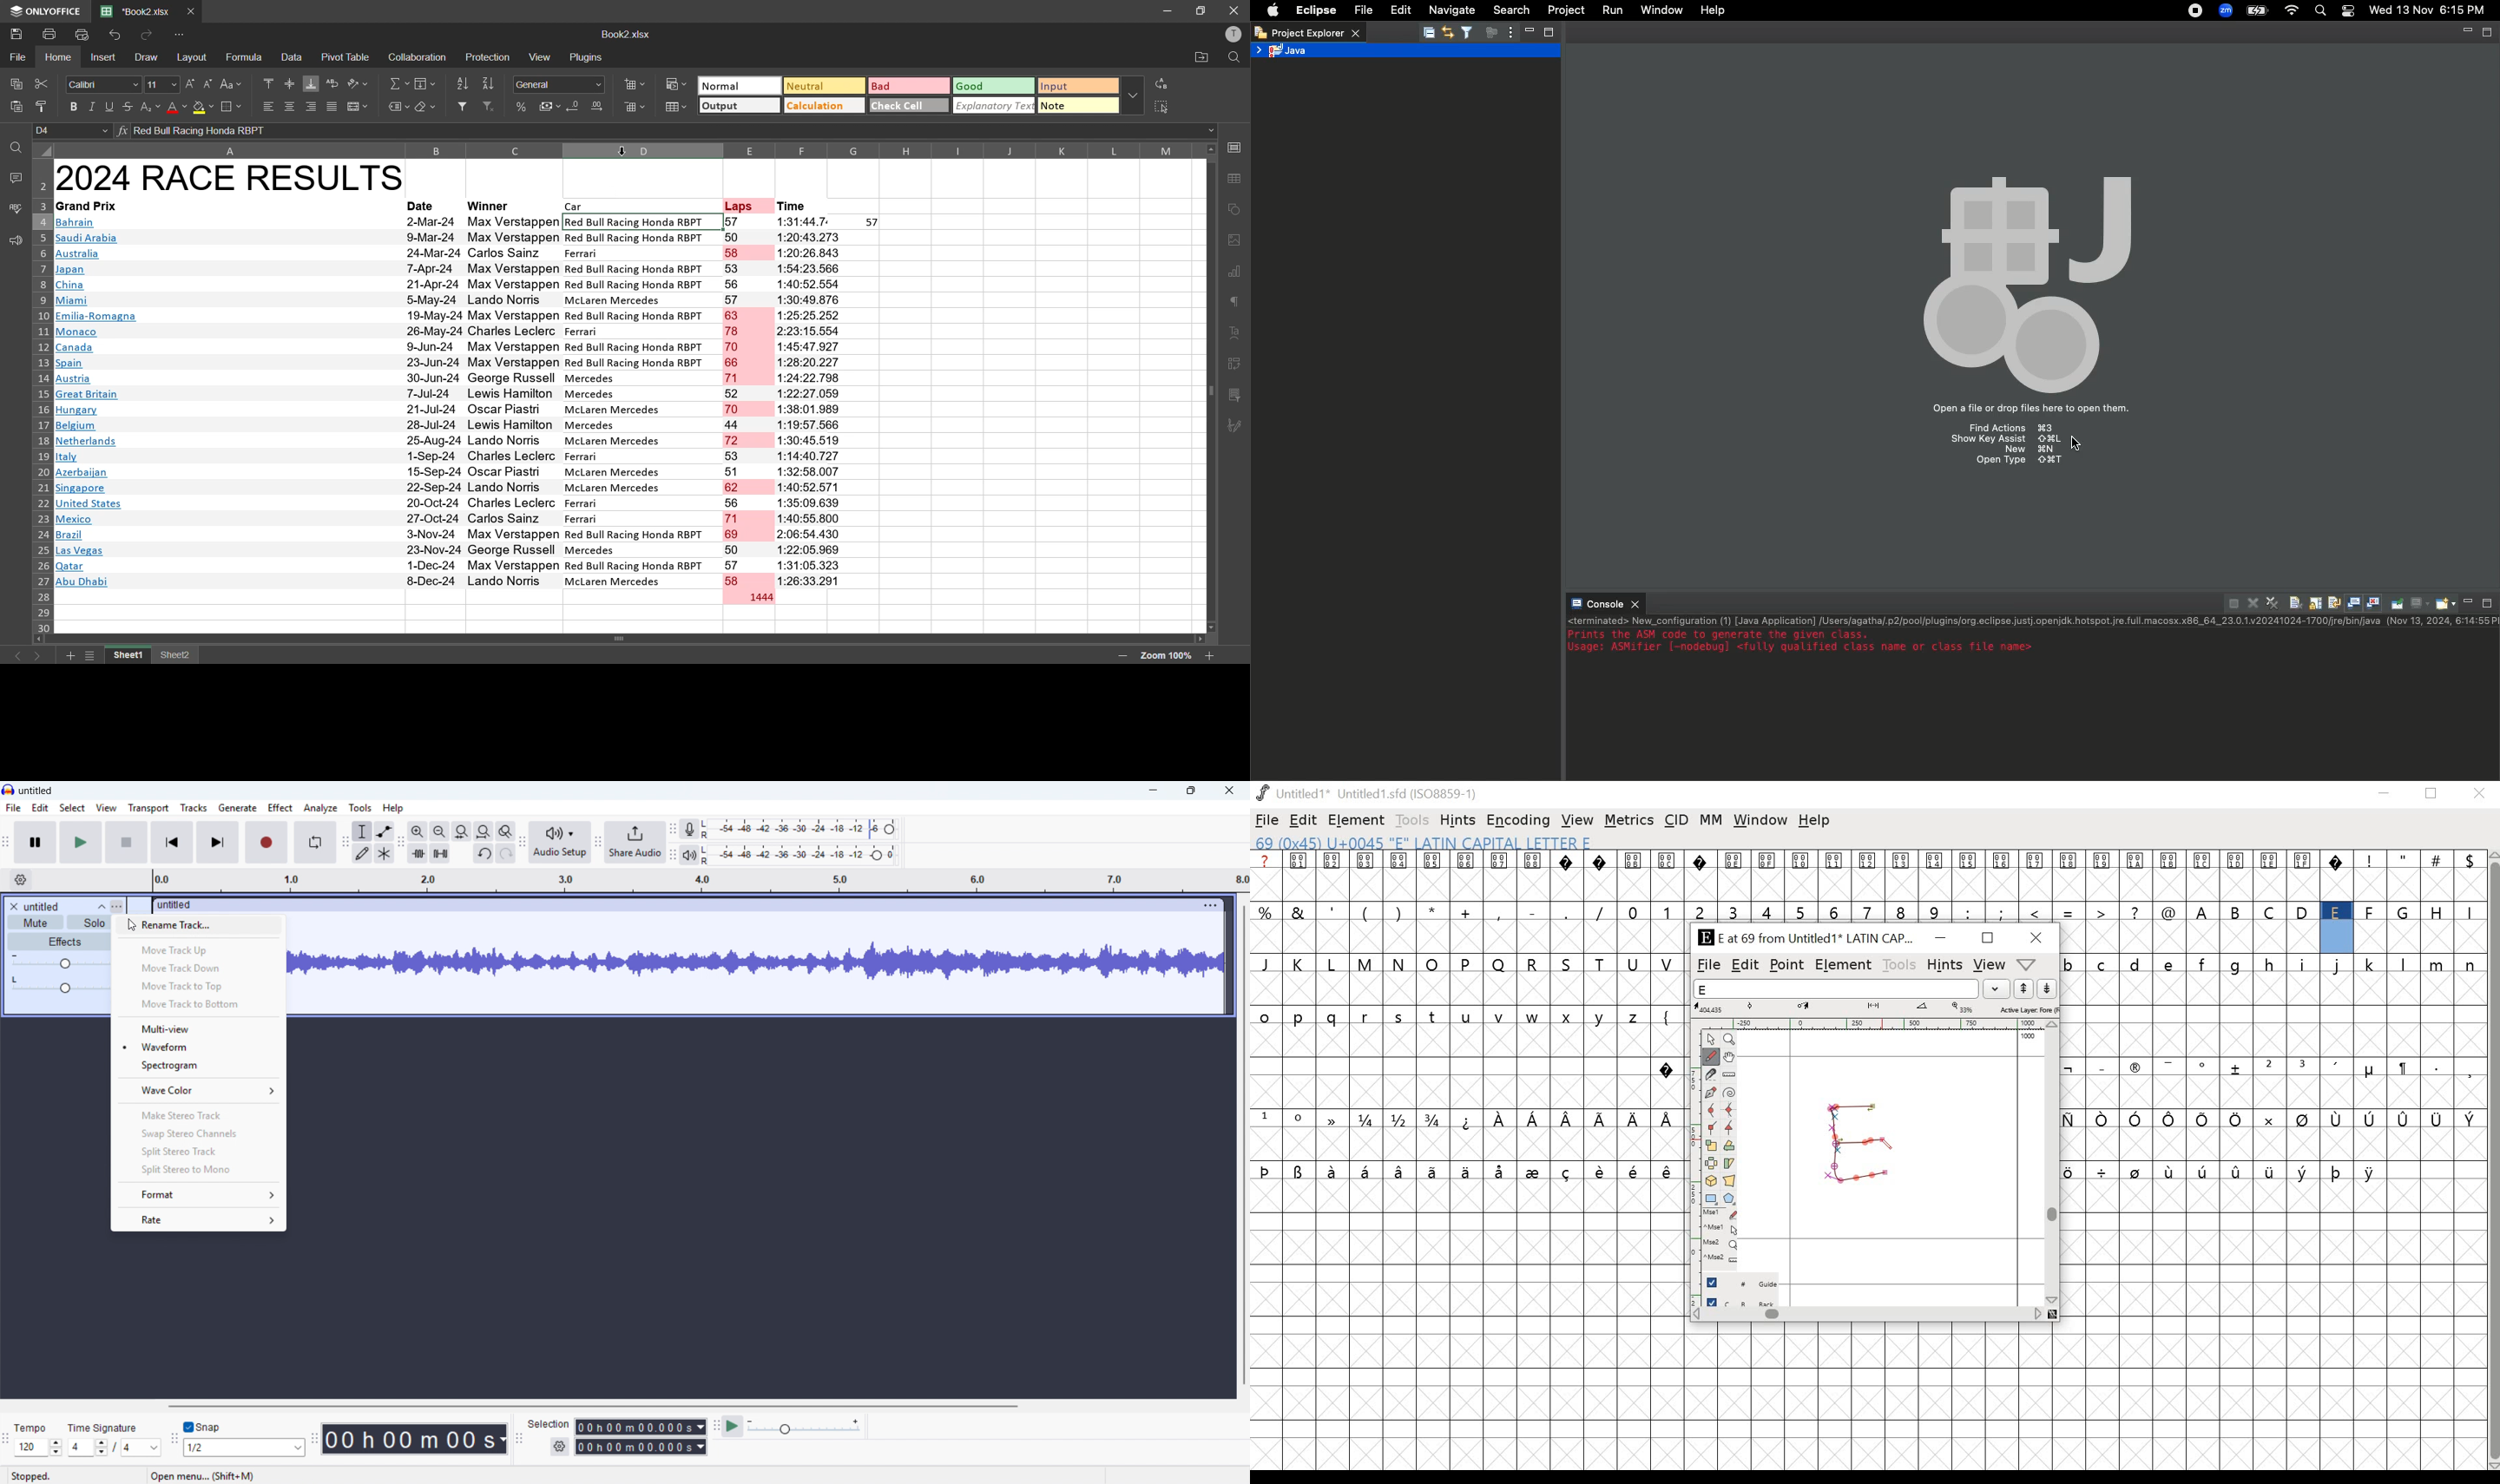 This screenshot has width=2520, height=1484. Describe the element at coordinates (1467, 34) in the screenshot. I see `Select and deselect filters ` at that location.